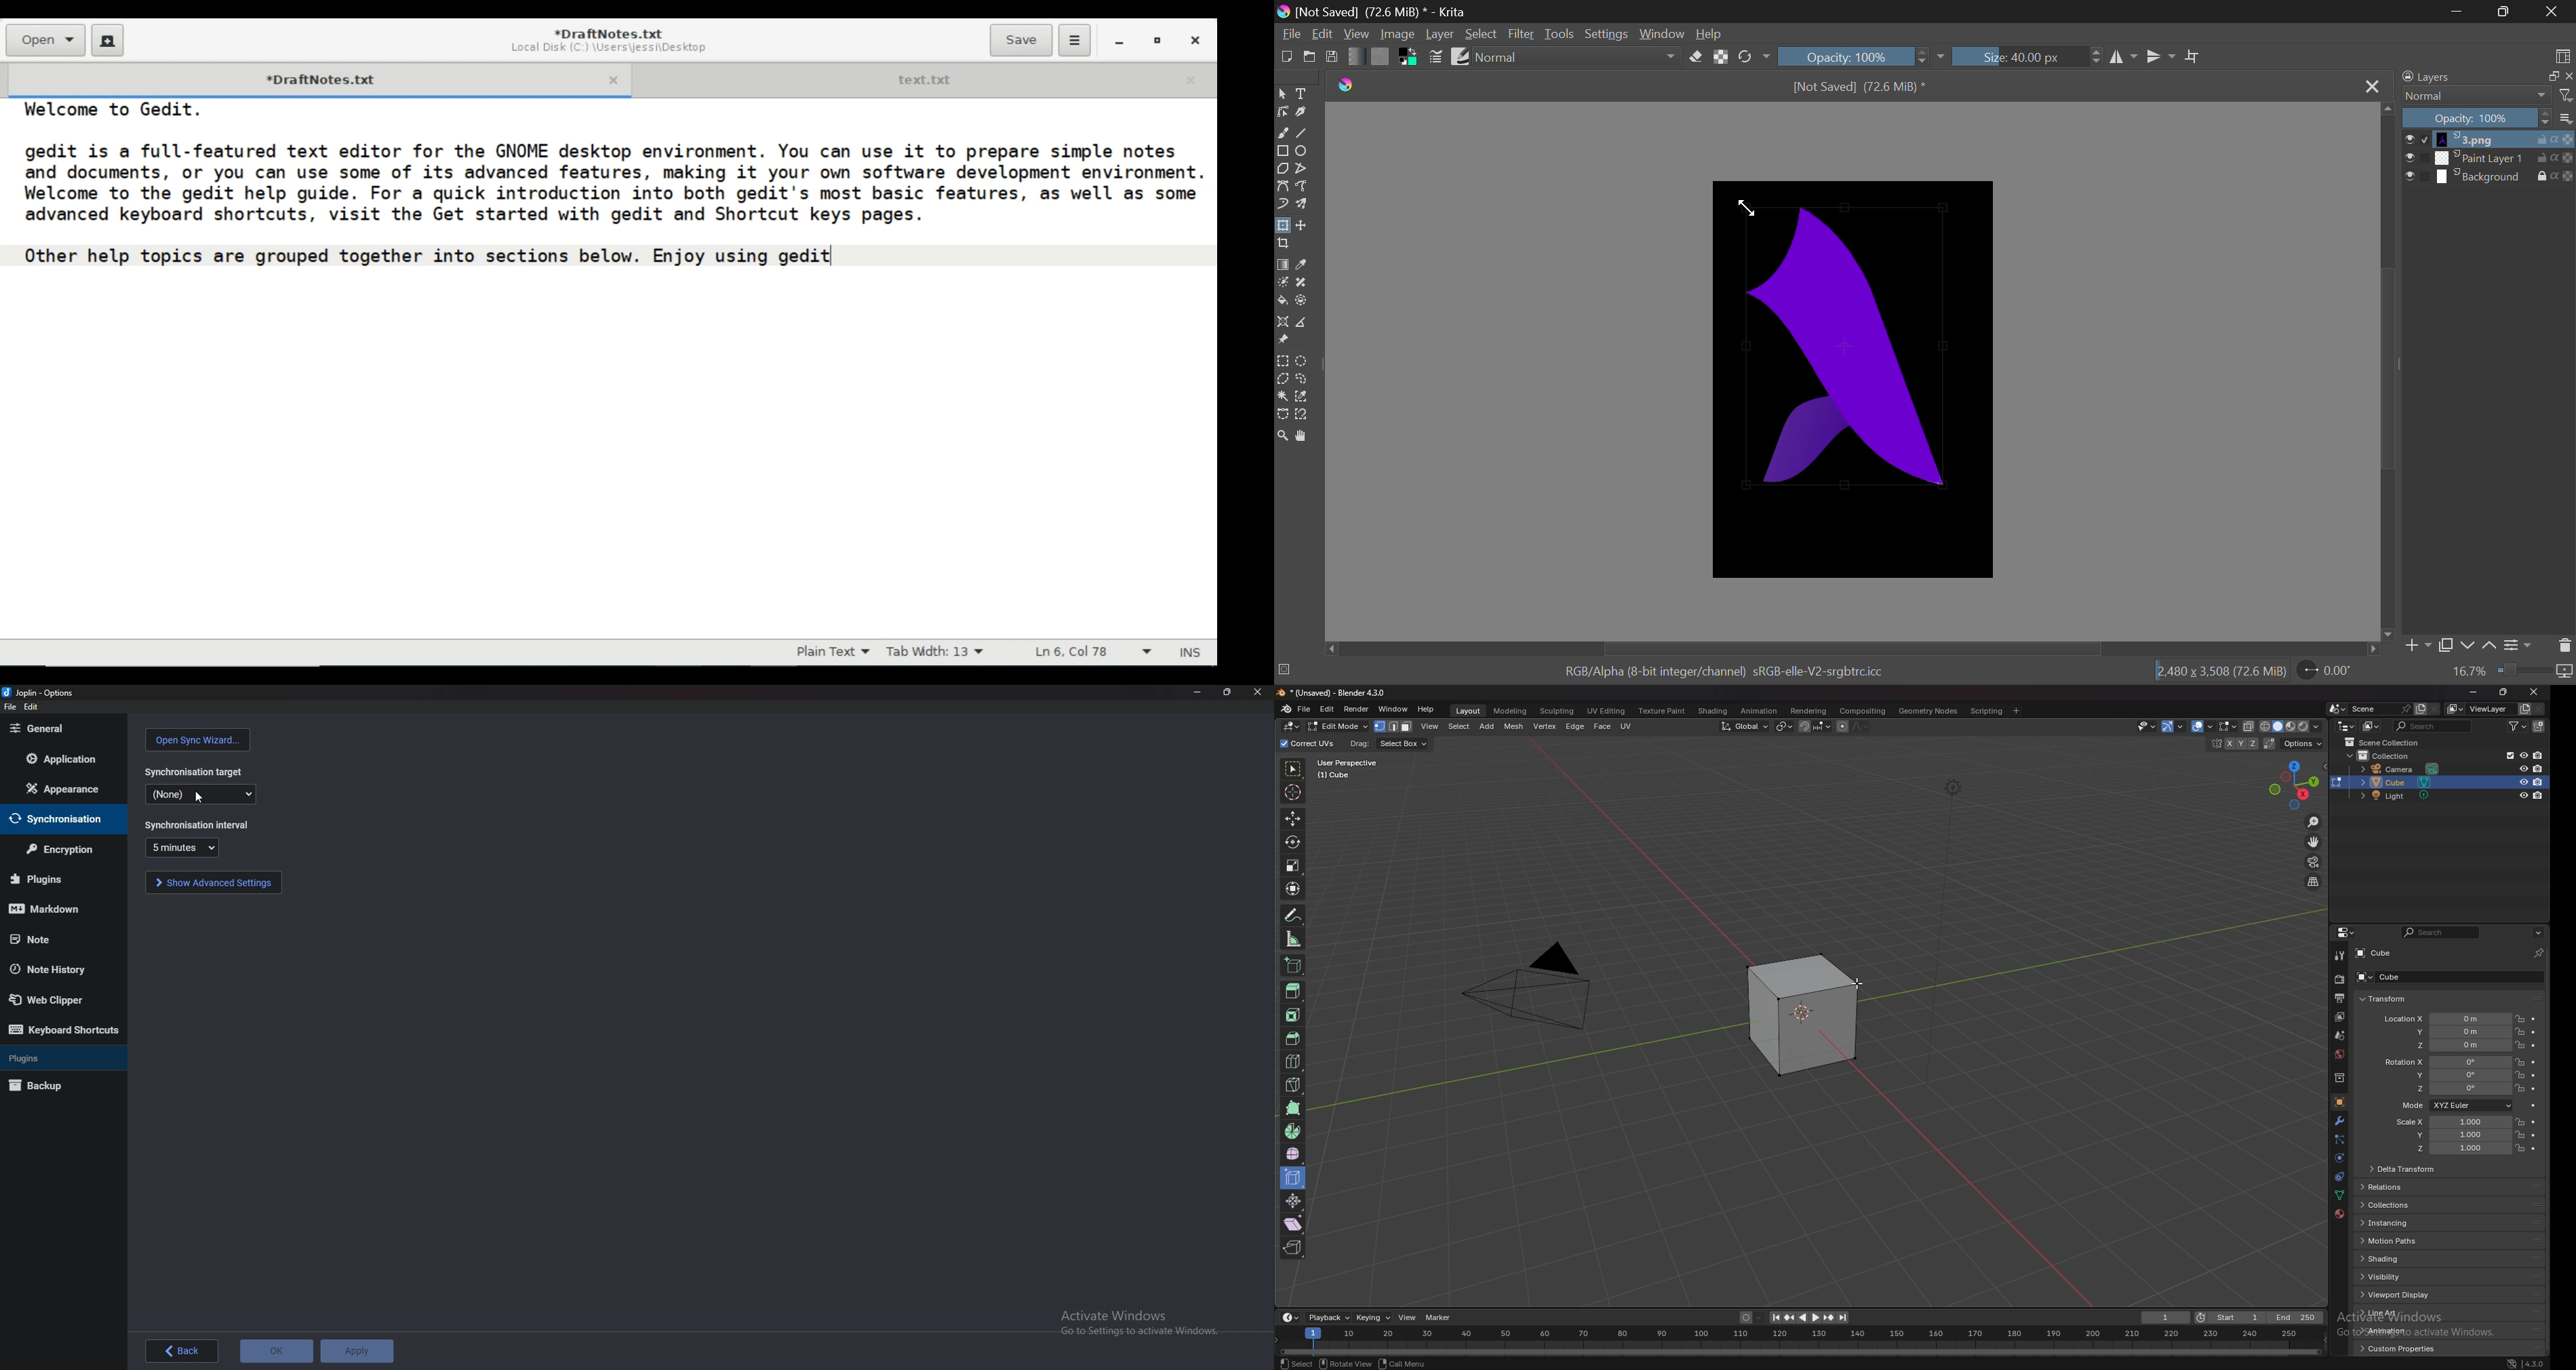  Describe the element at coordinates (1293, 1200) in the screenshot. I see `shrink` at that location.